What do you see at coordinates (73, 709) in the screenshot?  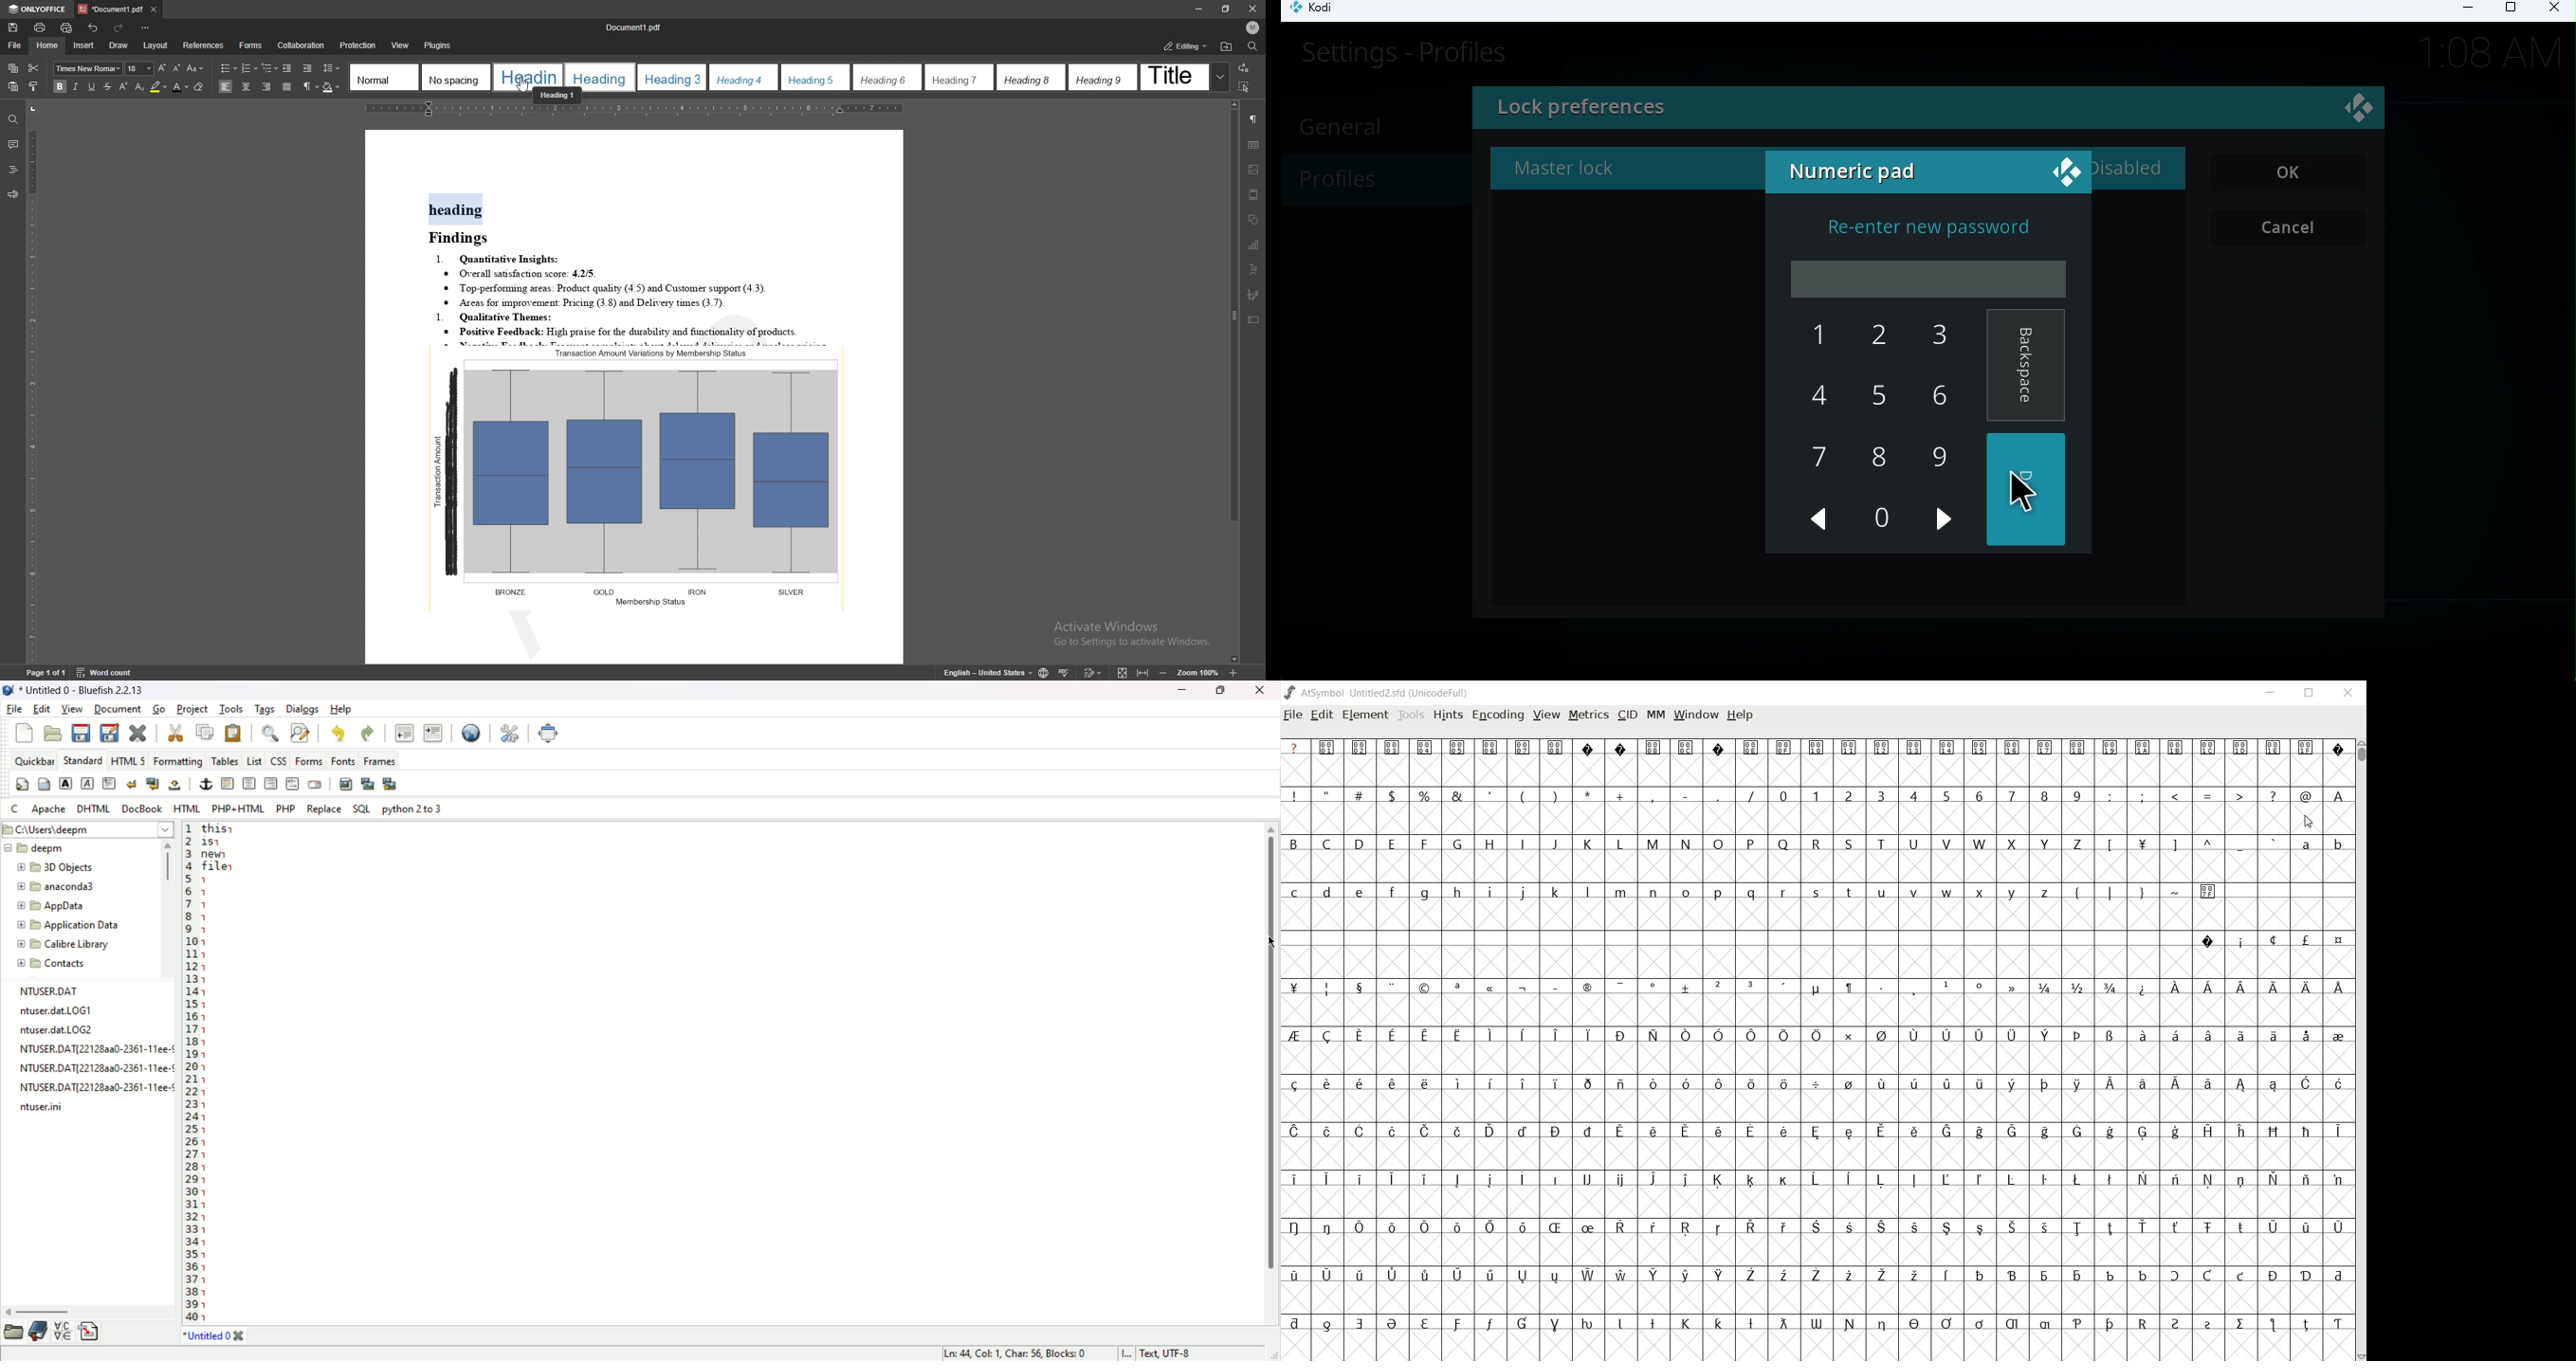 I see `view` at bounding box center [73, 709].